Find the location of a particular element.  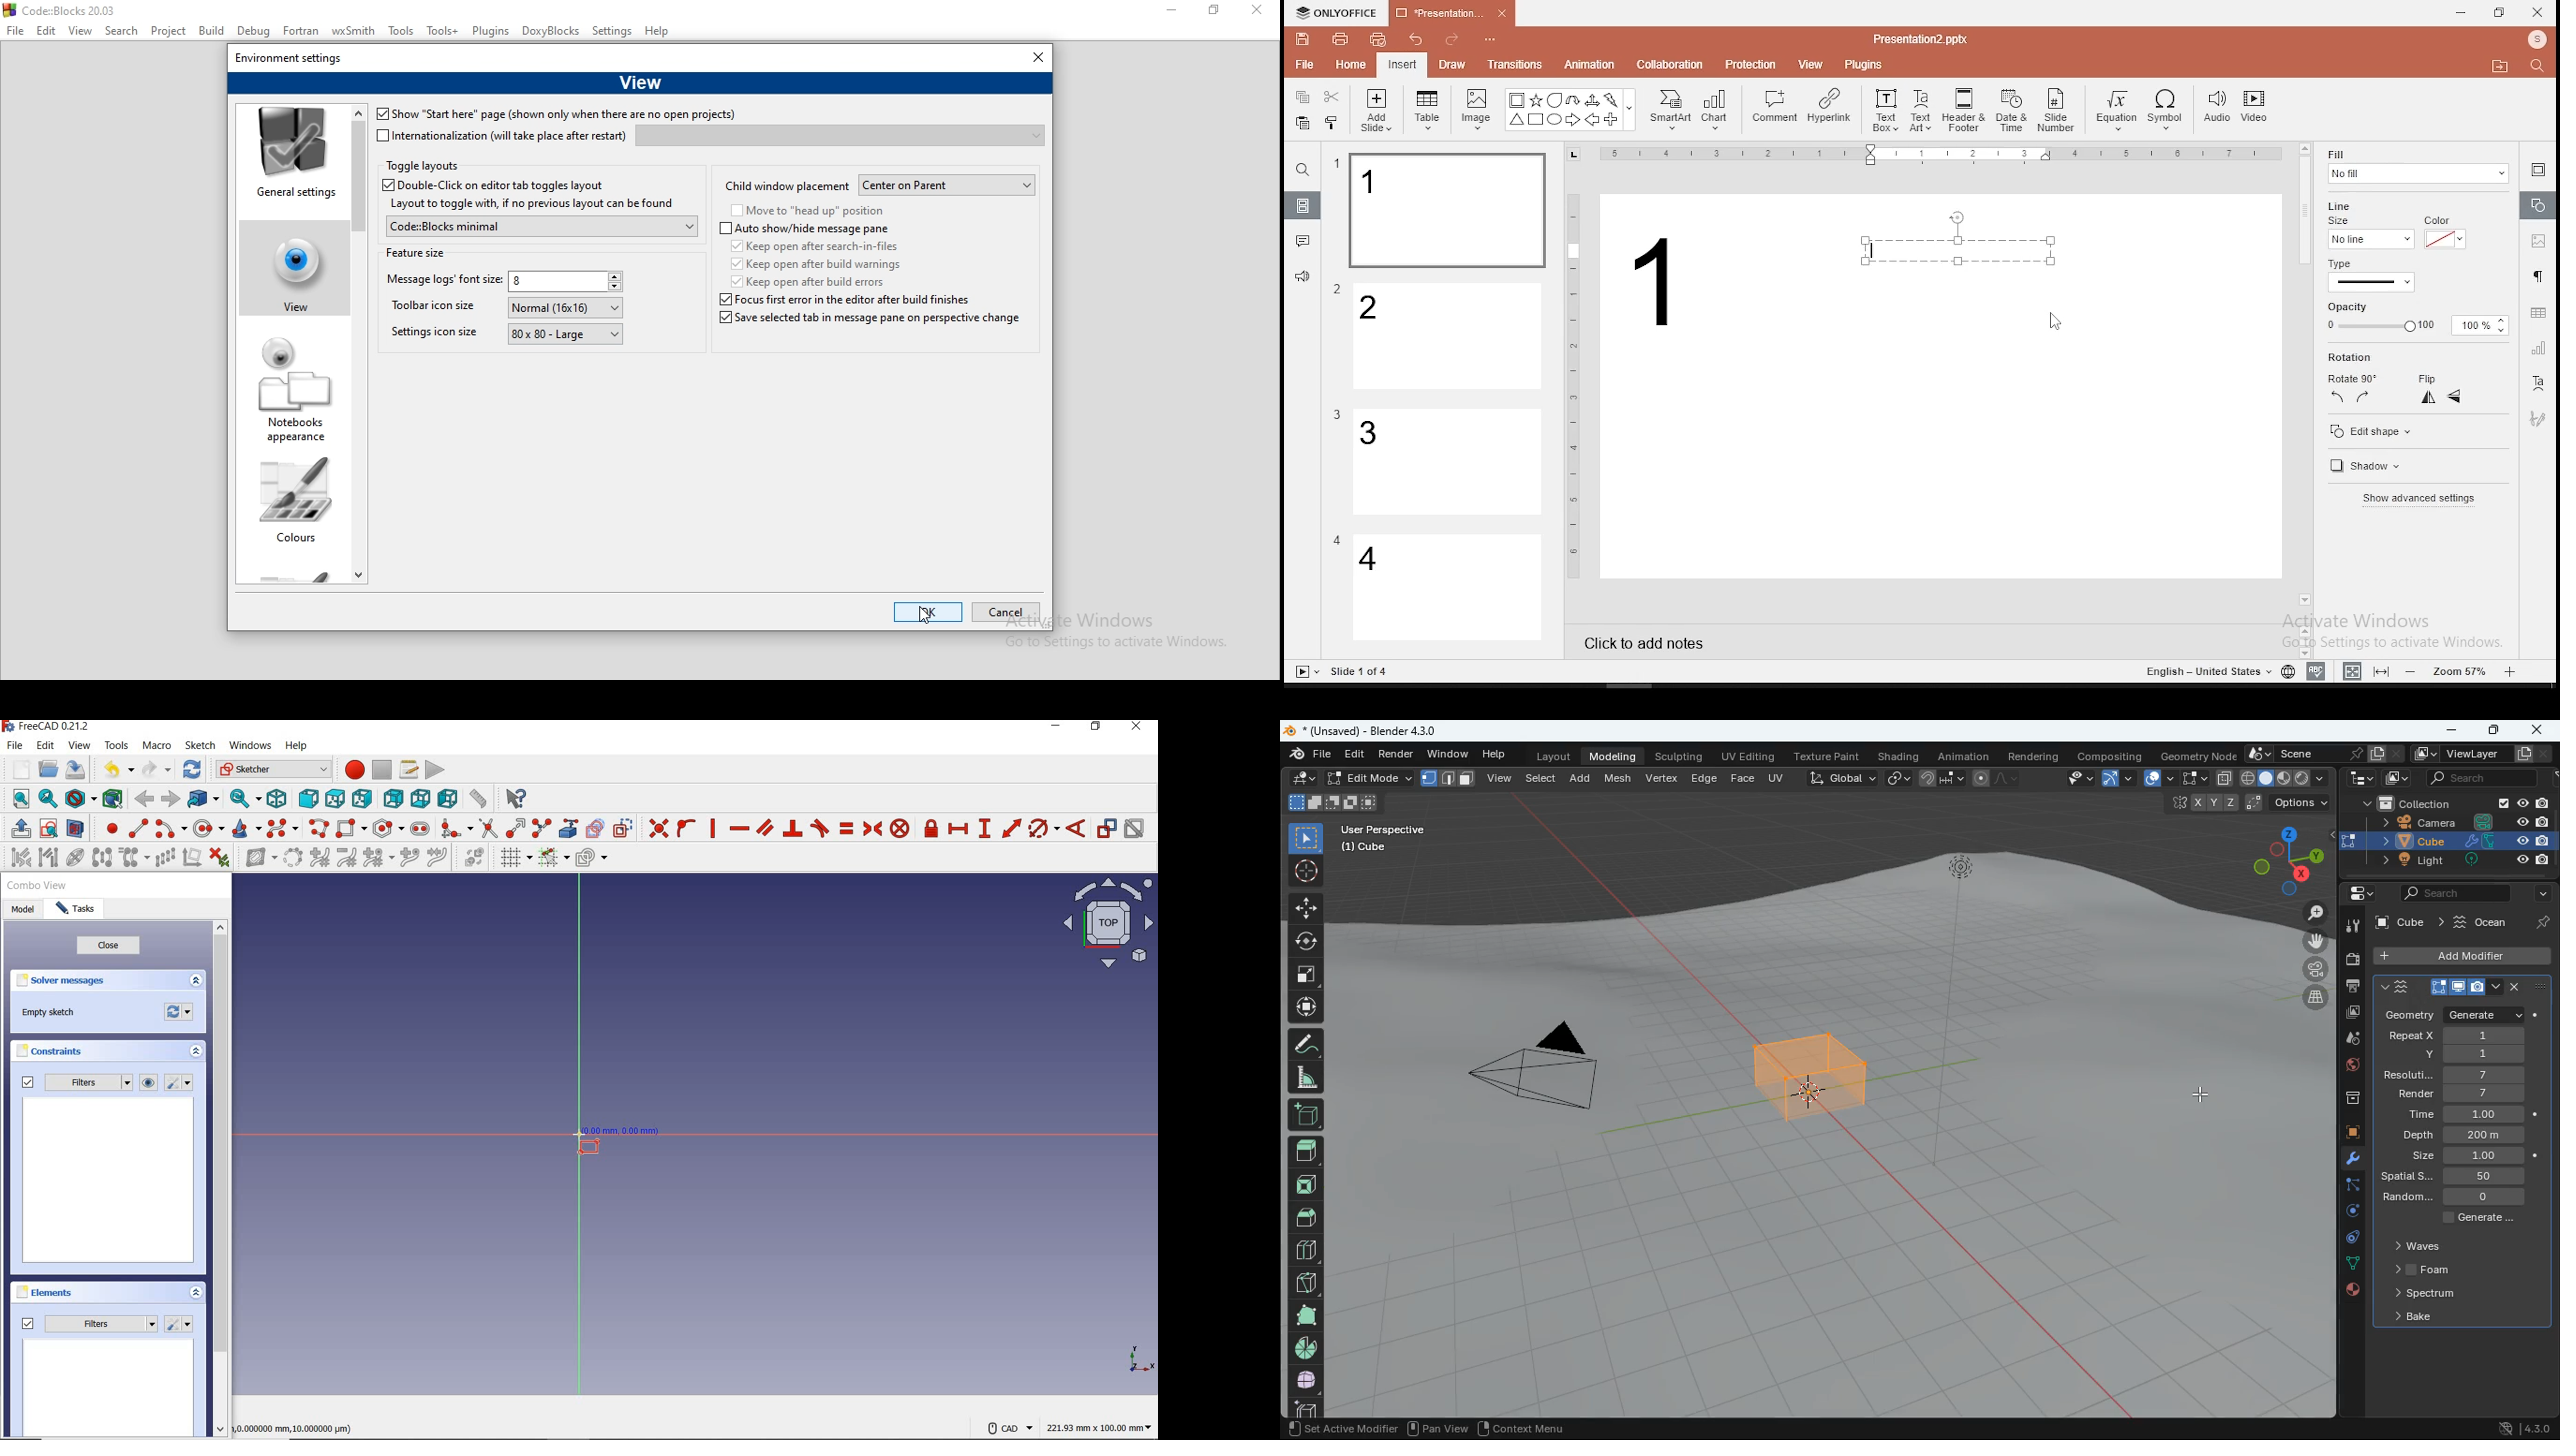

sculpting is located at coordinates (1681, 754).